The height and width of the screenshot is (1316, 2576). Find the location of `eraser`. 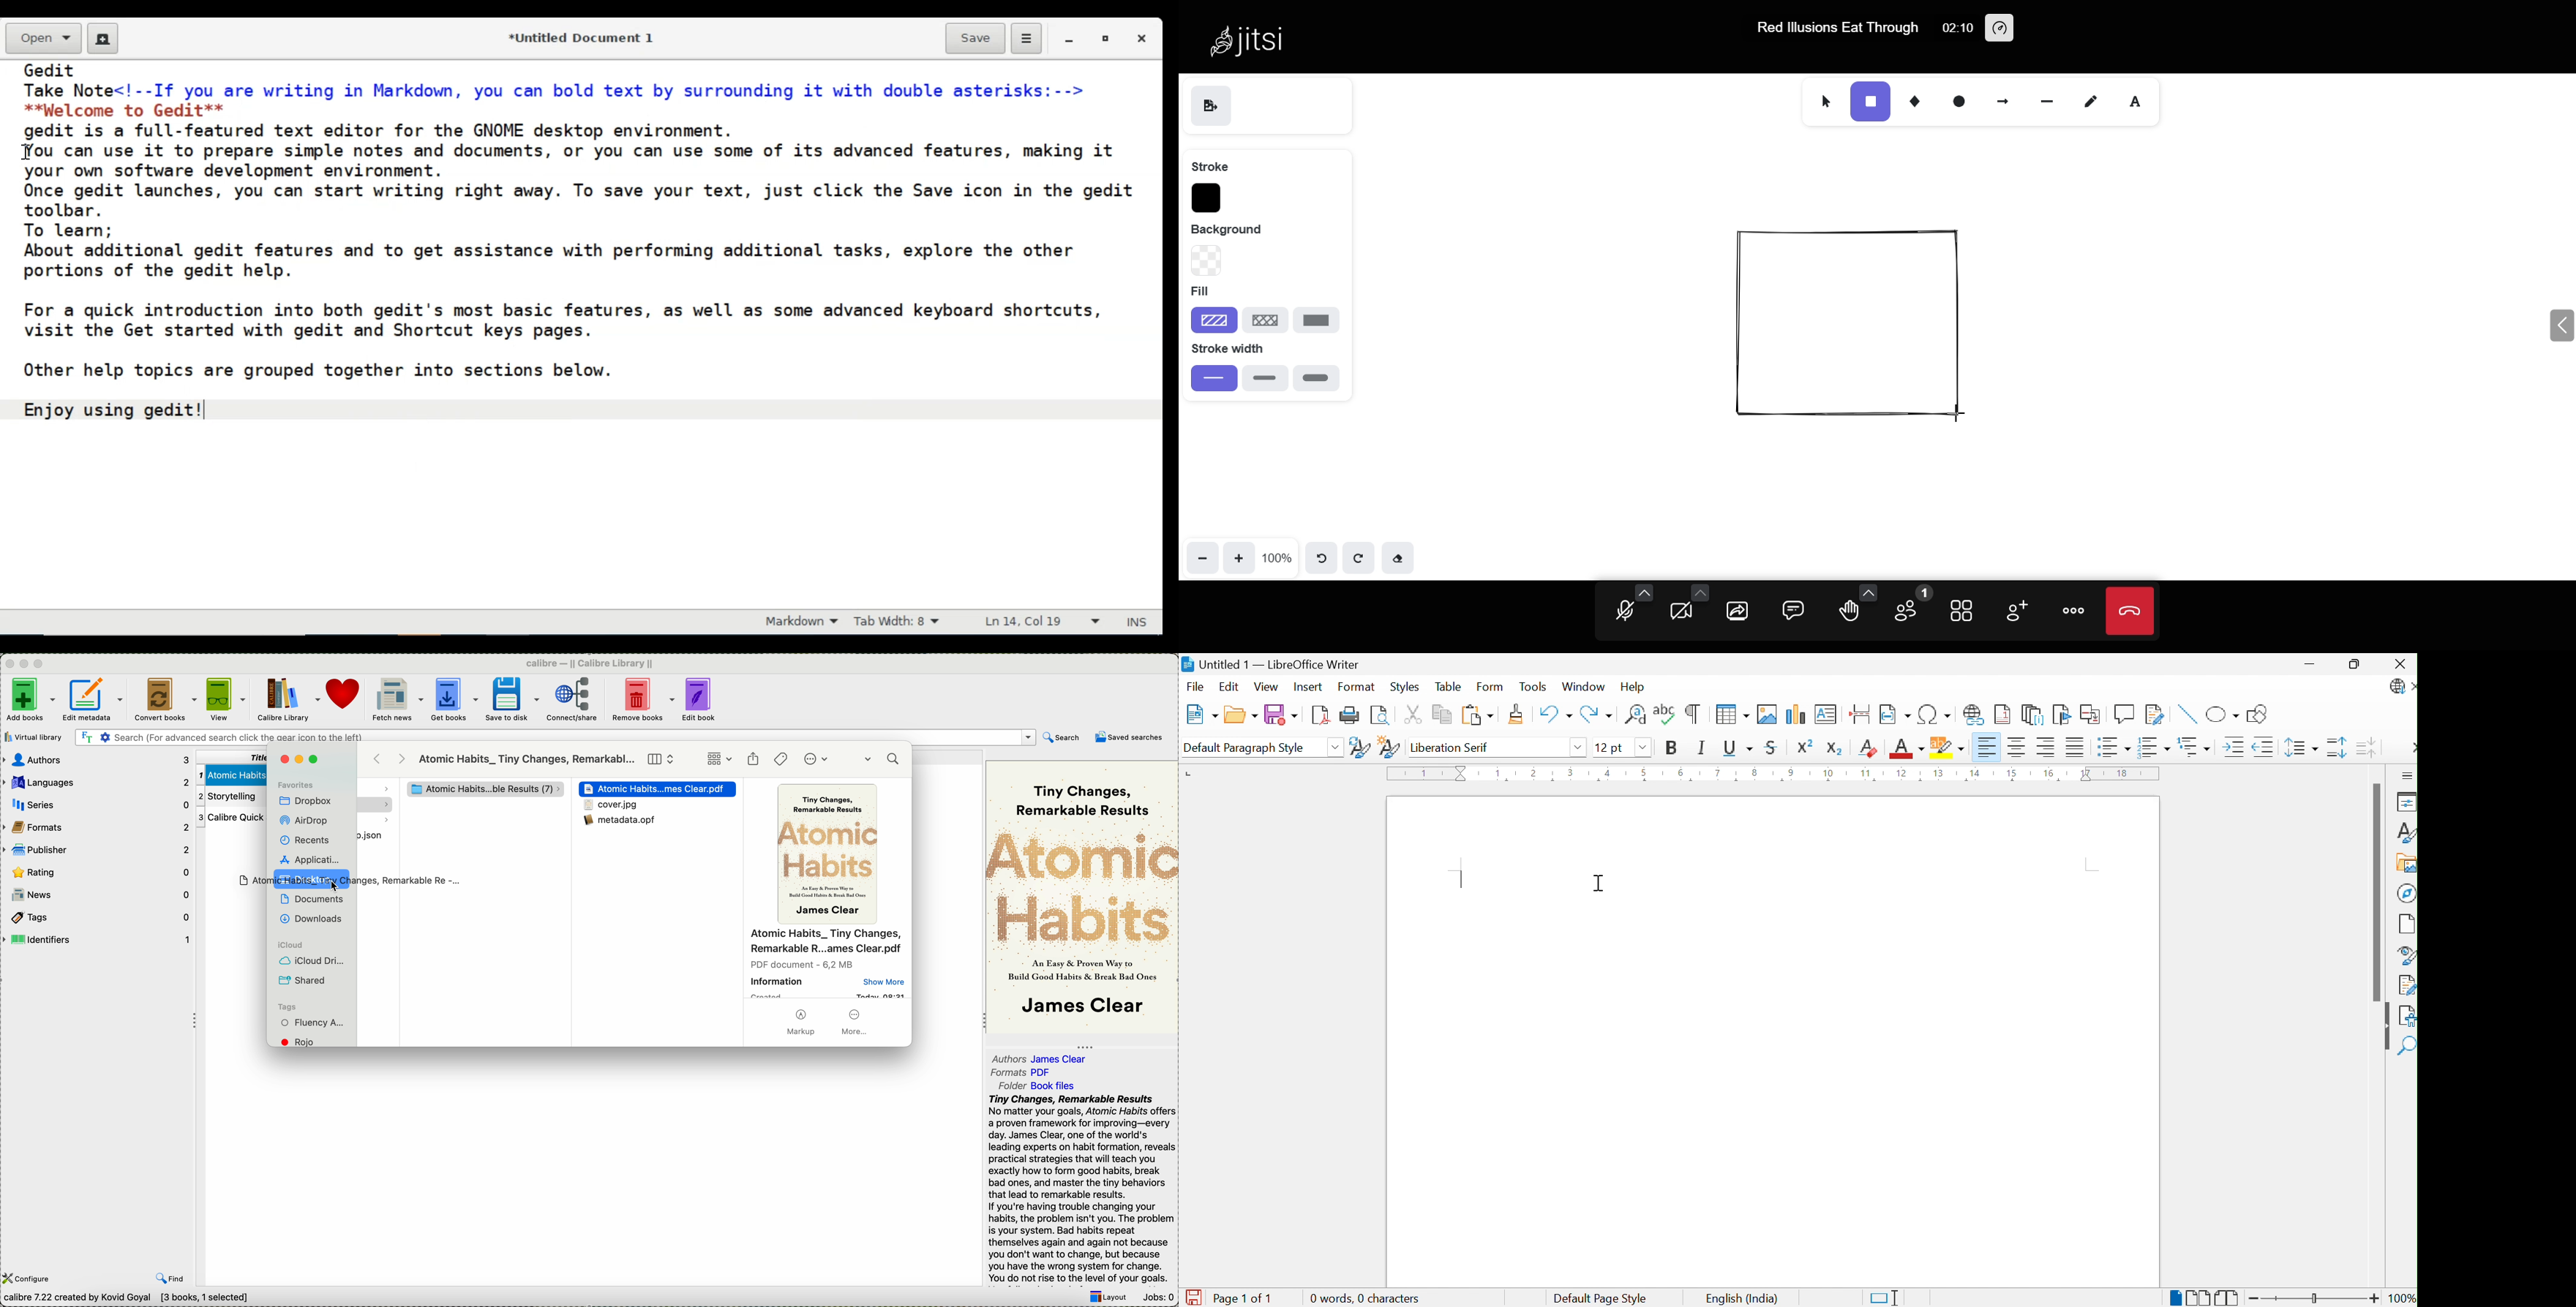

eraser is located at coordinates (1400, 560).